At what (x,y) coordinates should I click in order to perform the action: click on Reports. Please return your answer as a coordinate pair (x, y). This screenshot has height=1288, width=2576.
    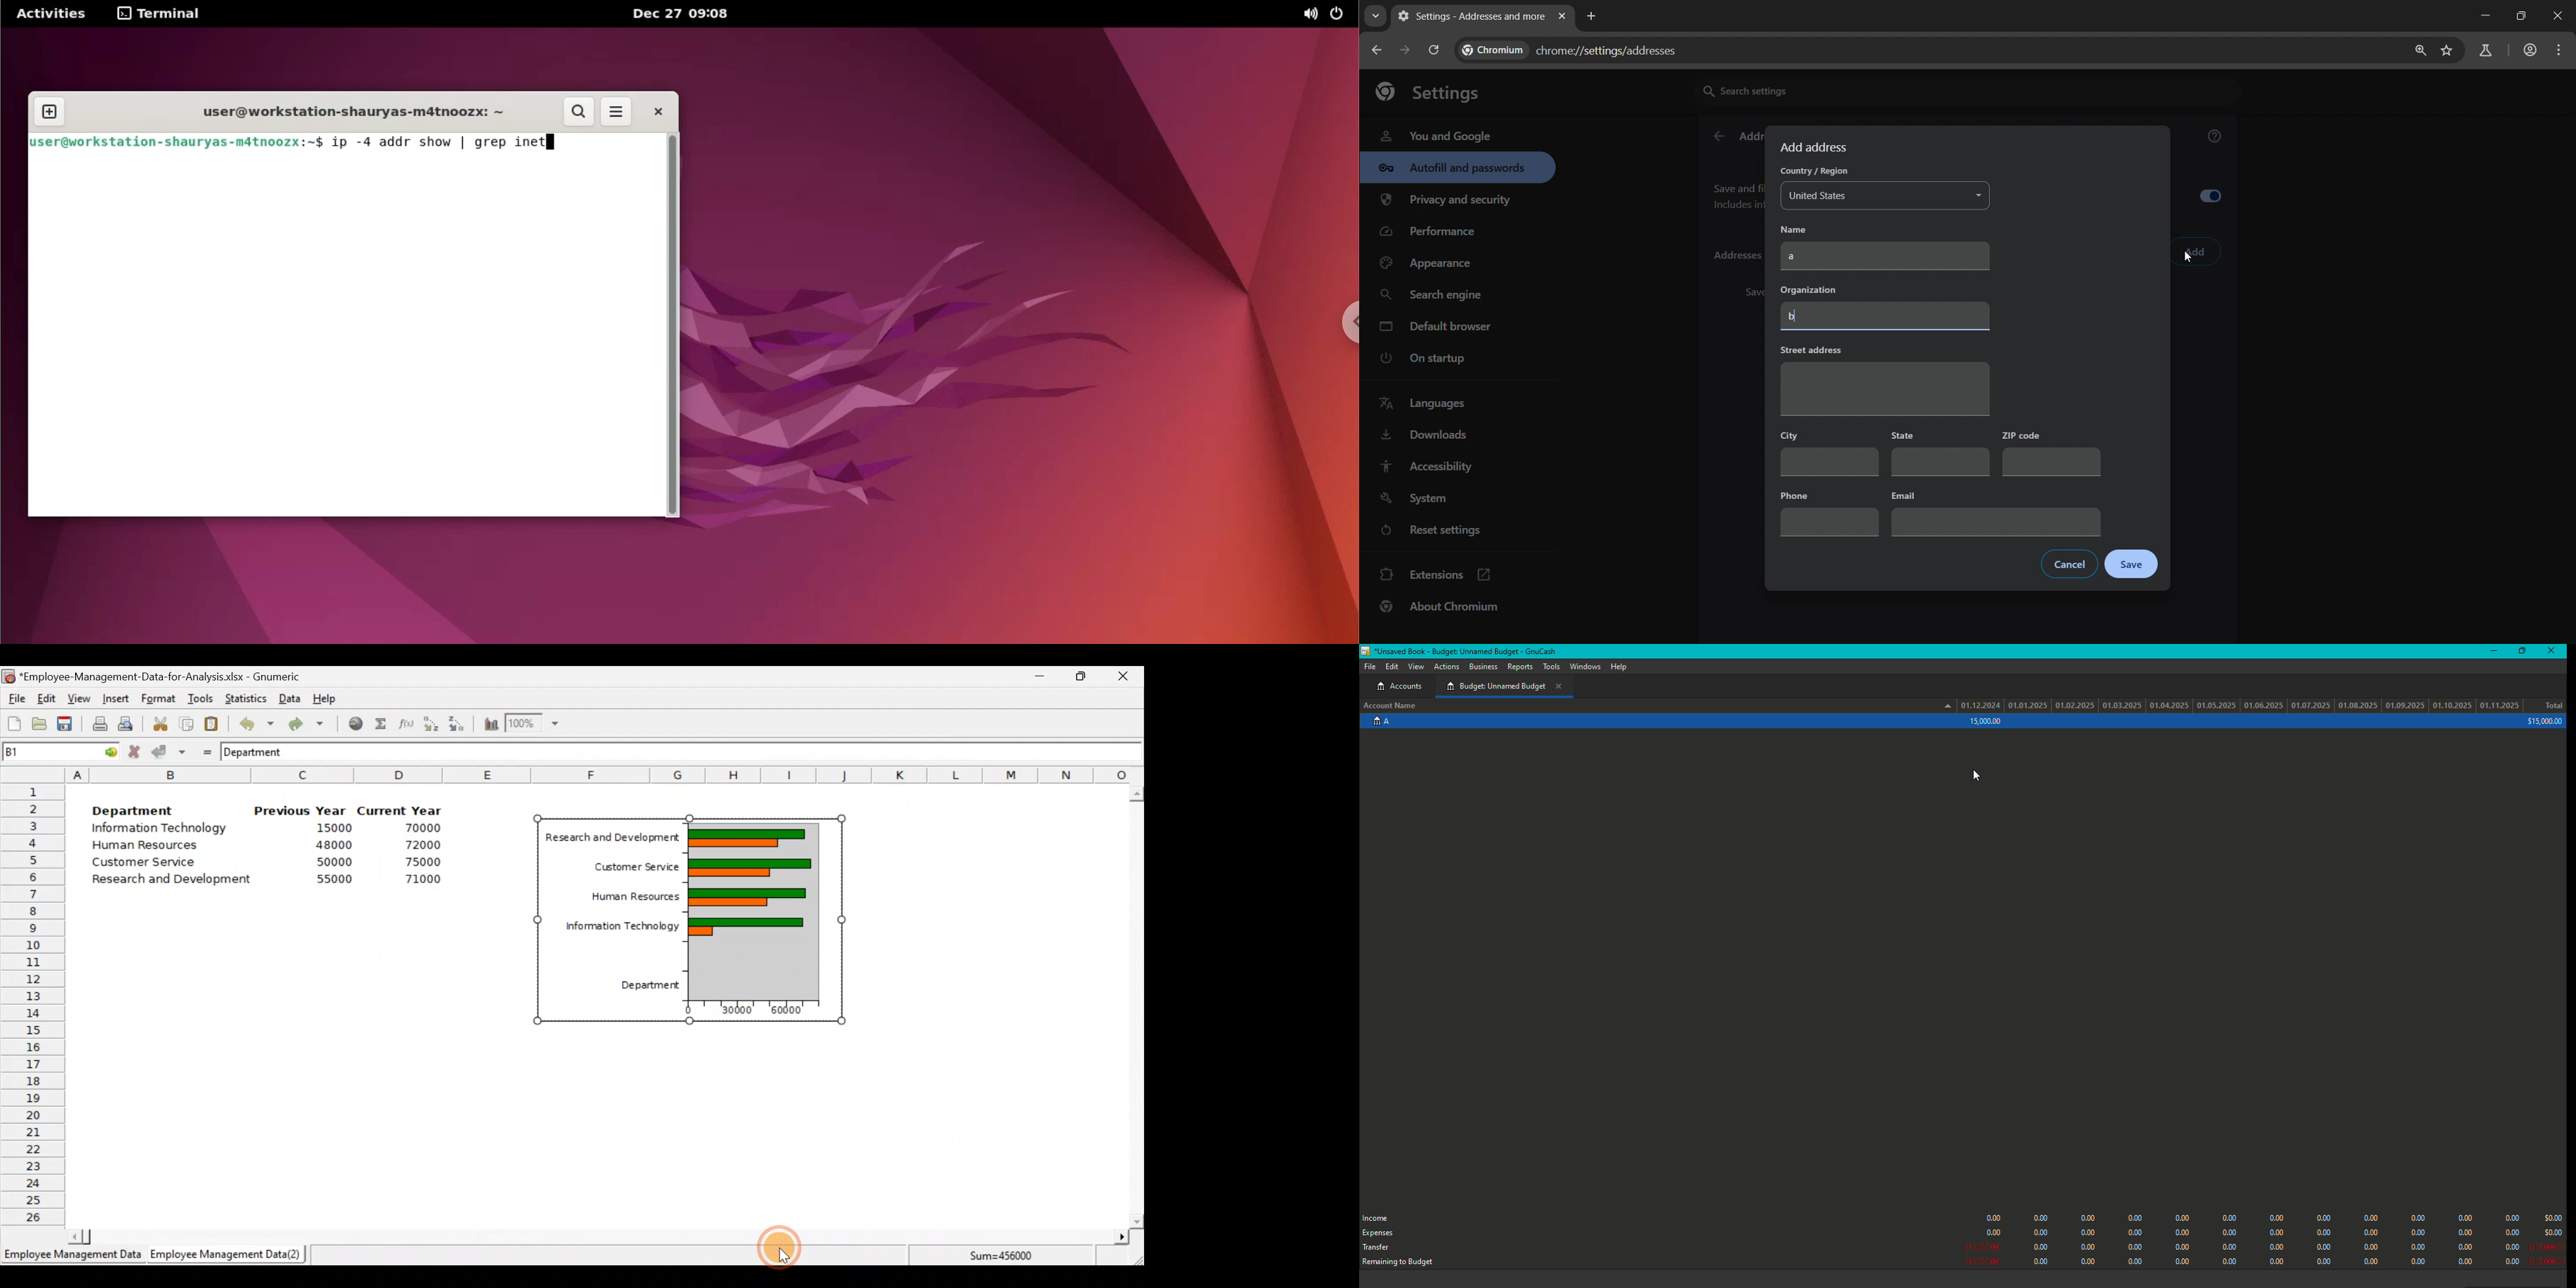
    Looking at the image, I should click on (1520, 669).